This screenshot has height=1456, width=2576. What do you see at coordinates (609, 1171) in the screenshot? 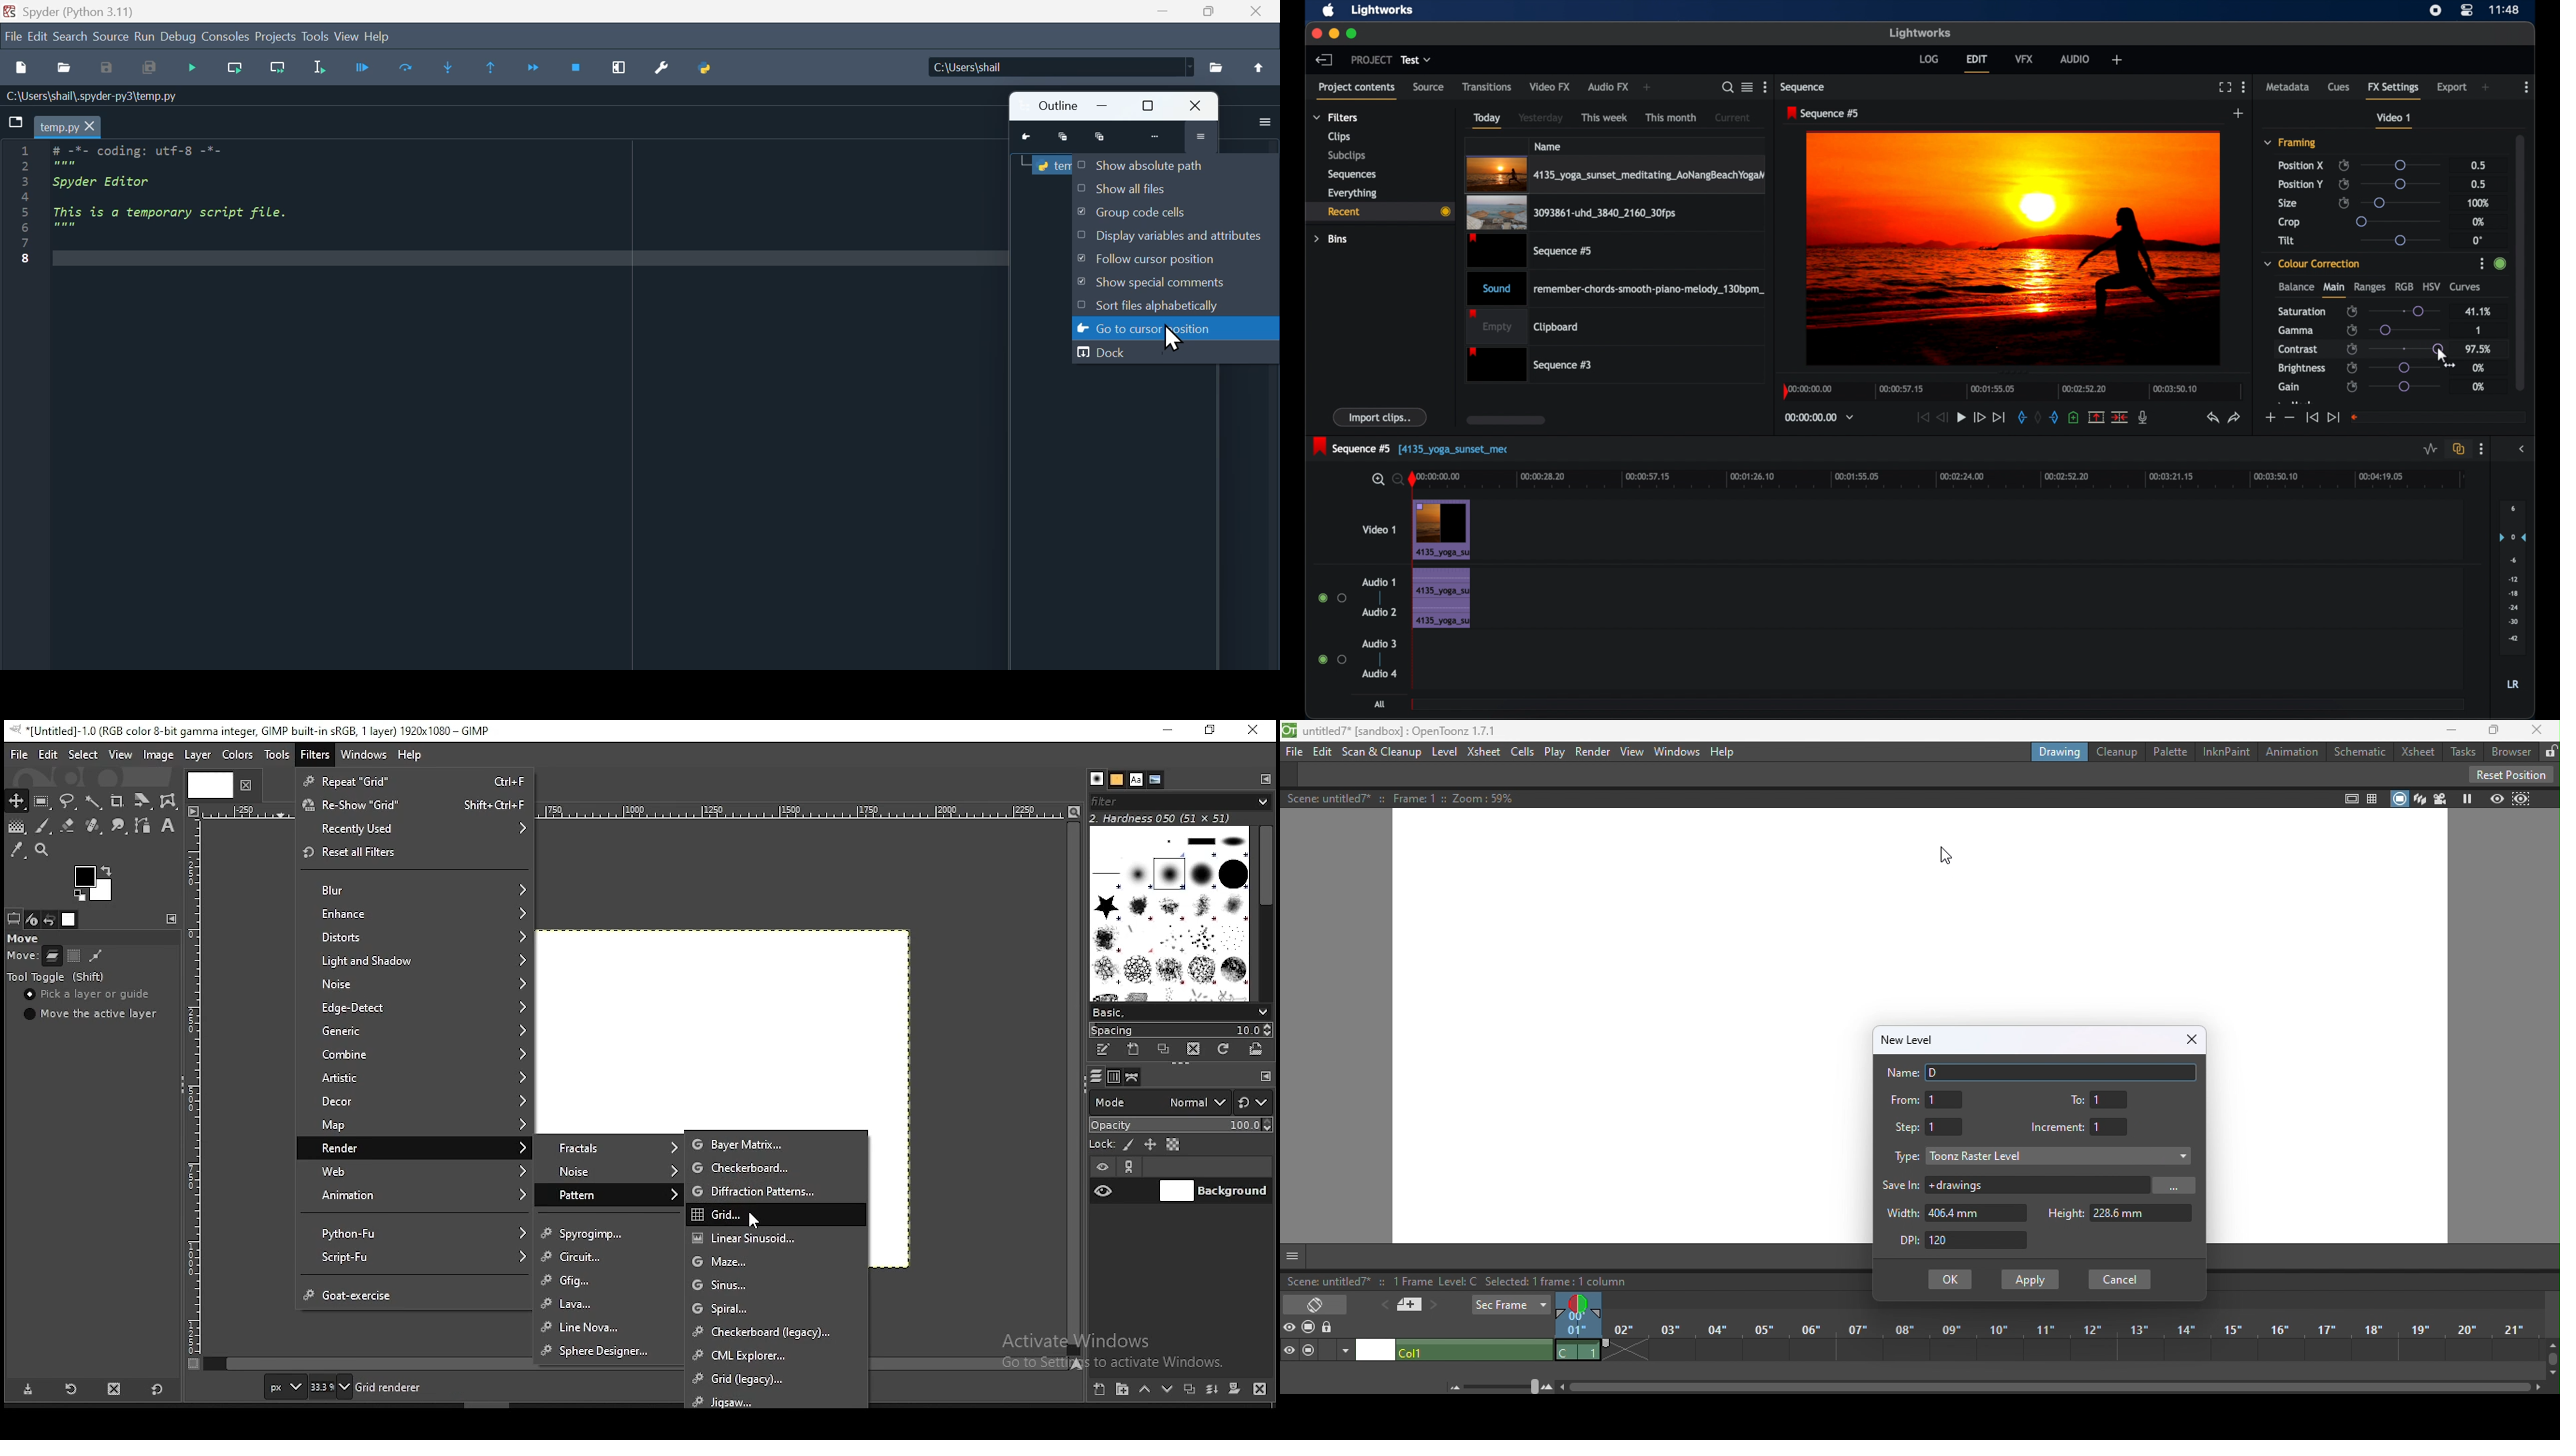
I see `noise` at bounding box center [609, 1171].